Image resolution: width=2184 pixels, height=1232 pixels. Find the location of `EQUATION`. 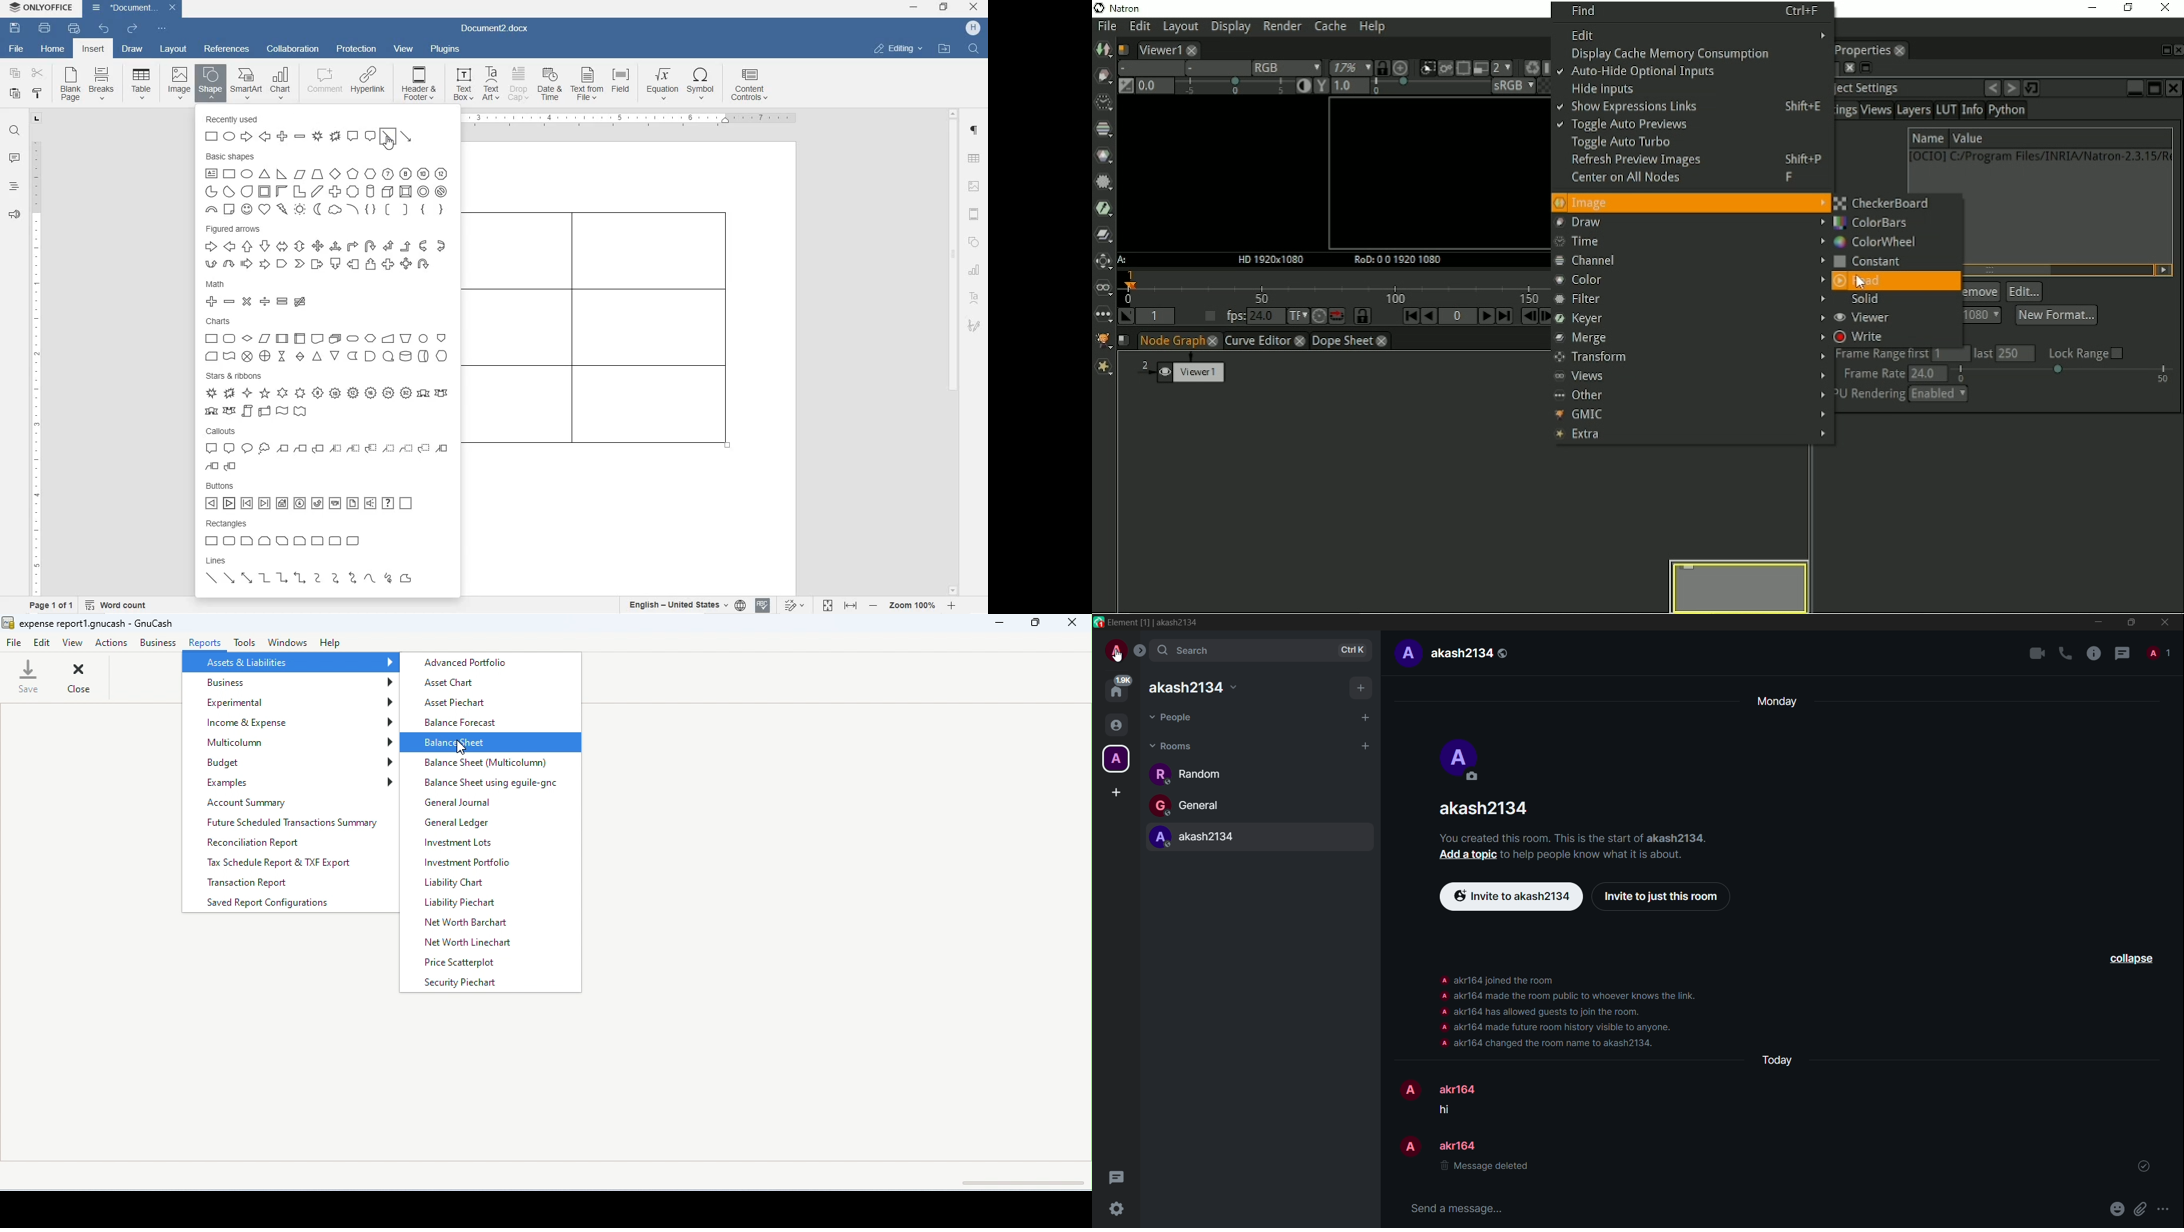

EQUATION is located at coordinates (663, 84).